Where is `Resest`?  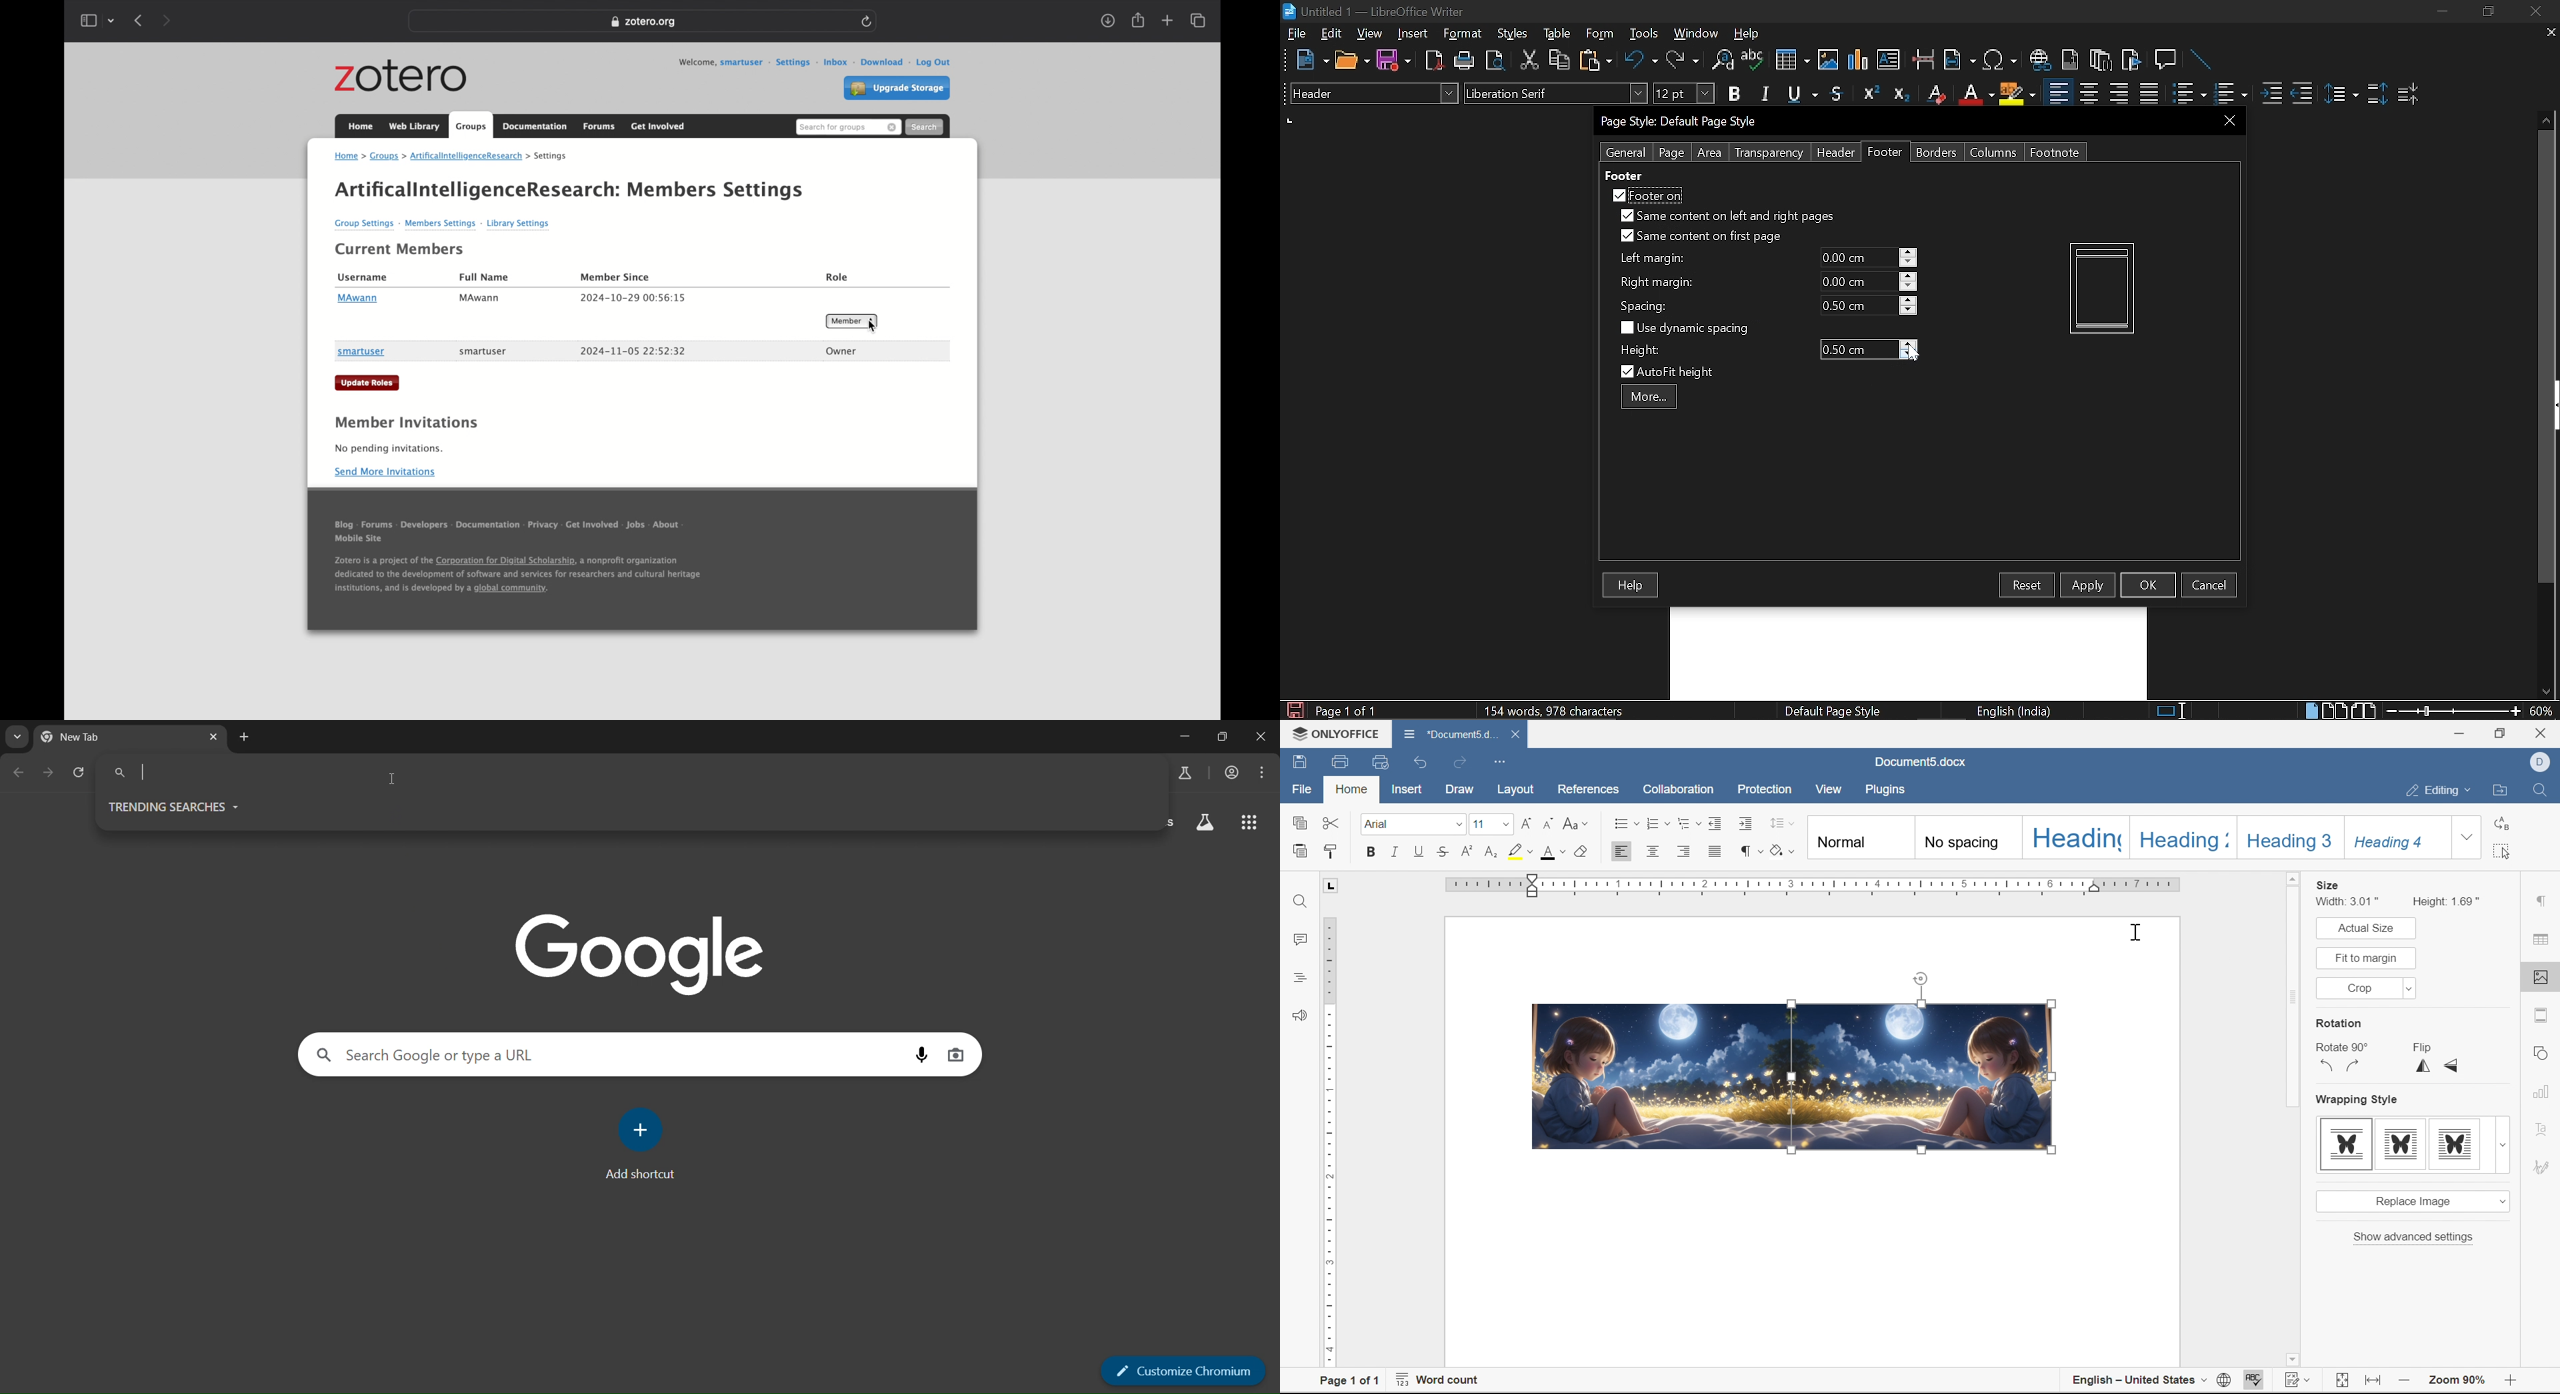 Resest is located at coordinates (2027, 585).